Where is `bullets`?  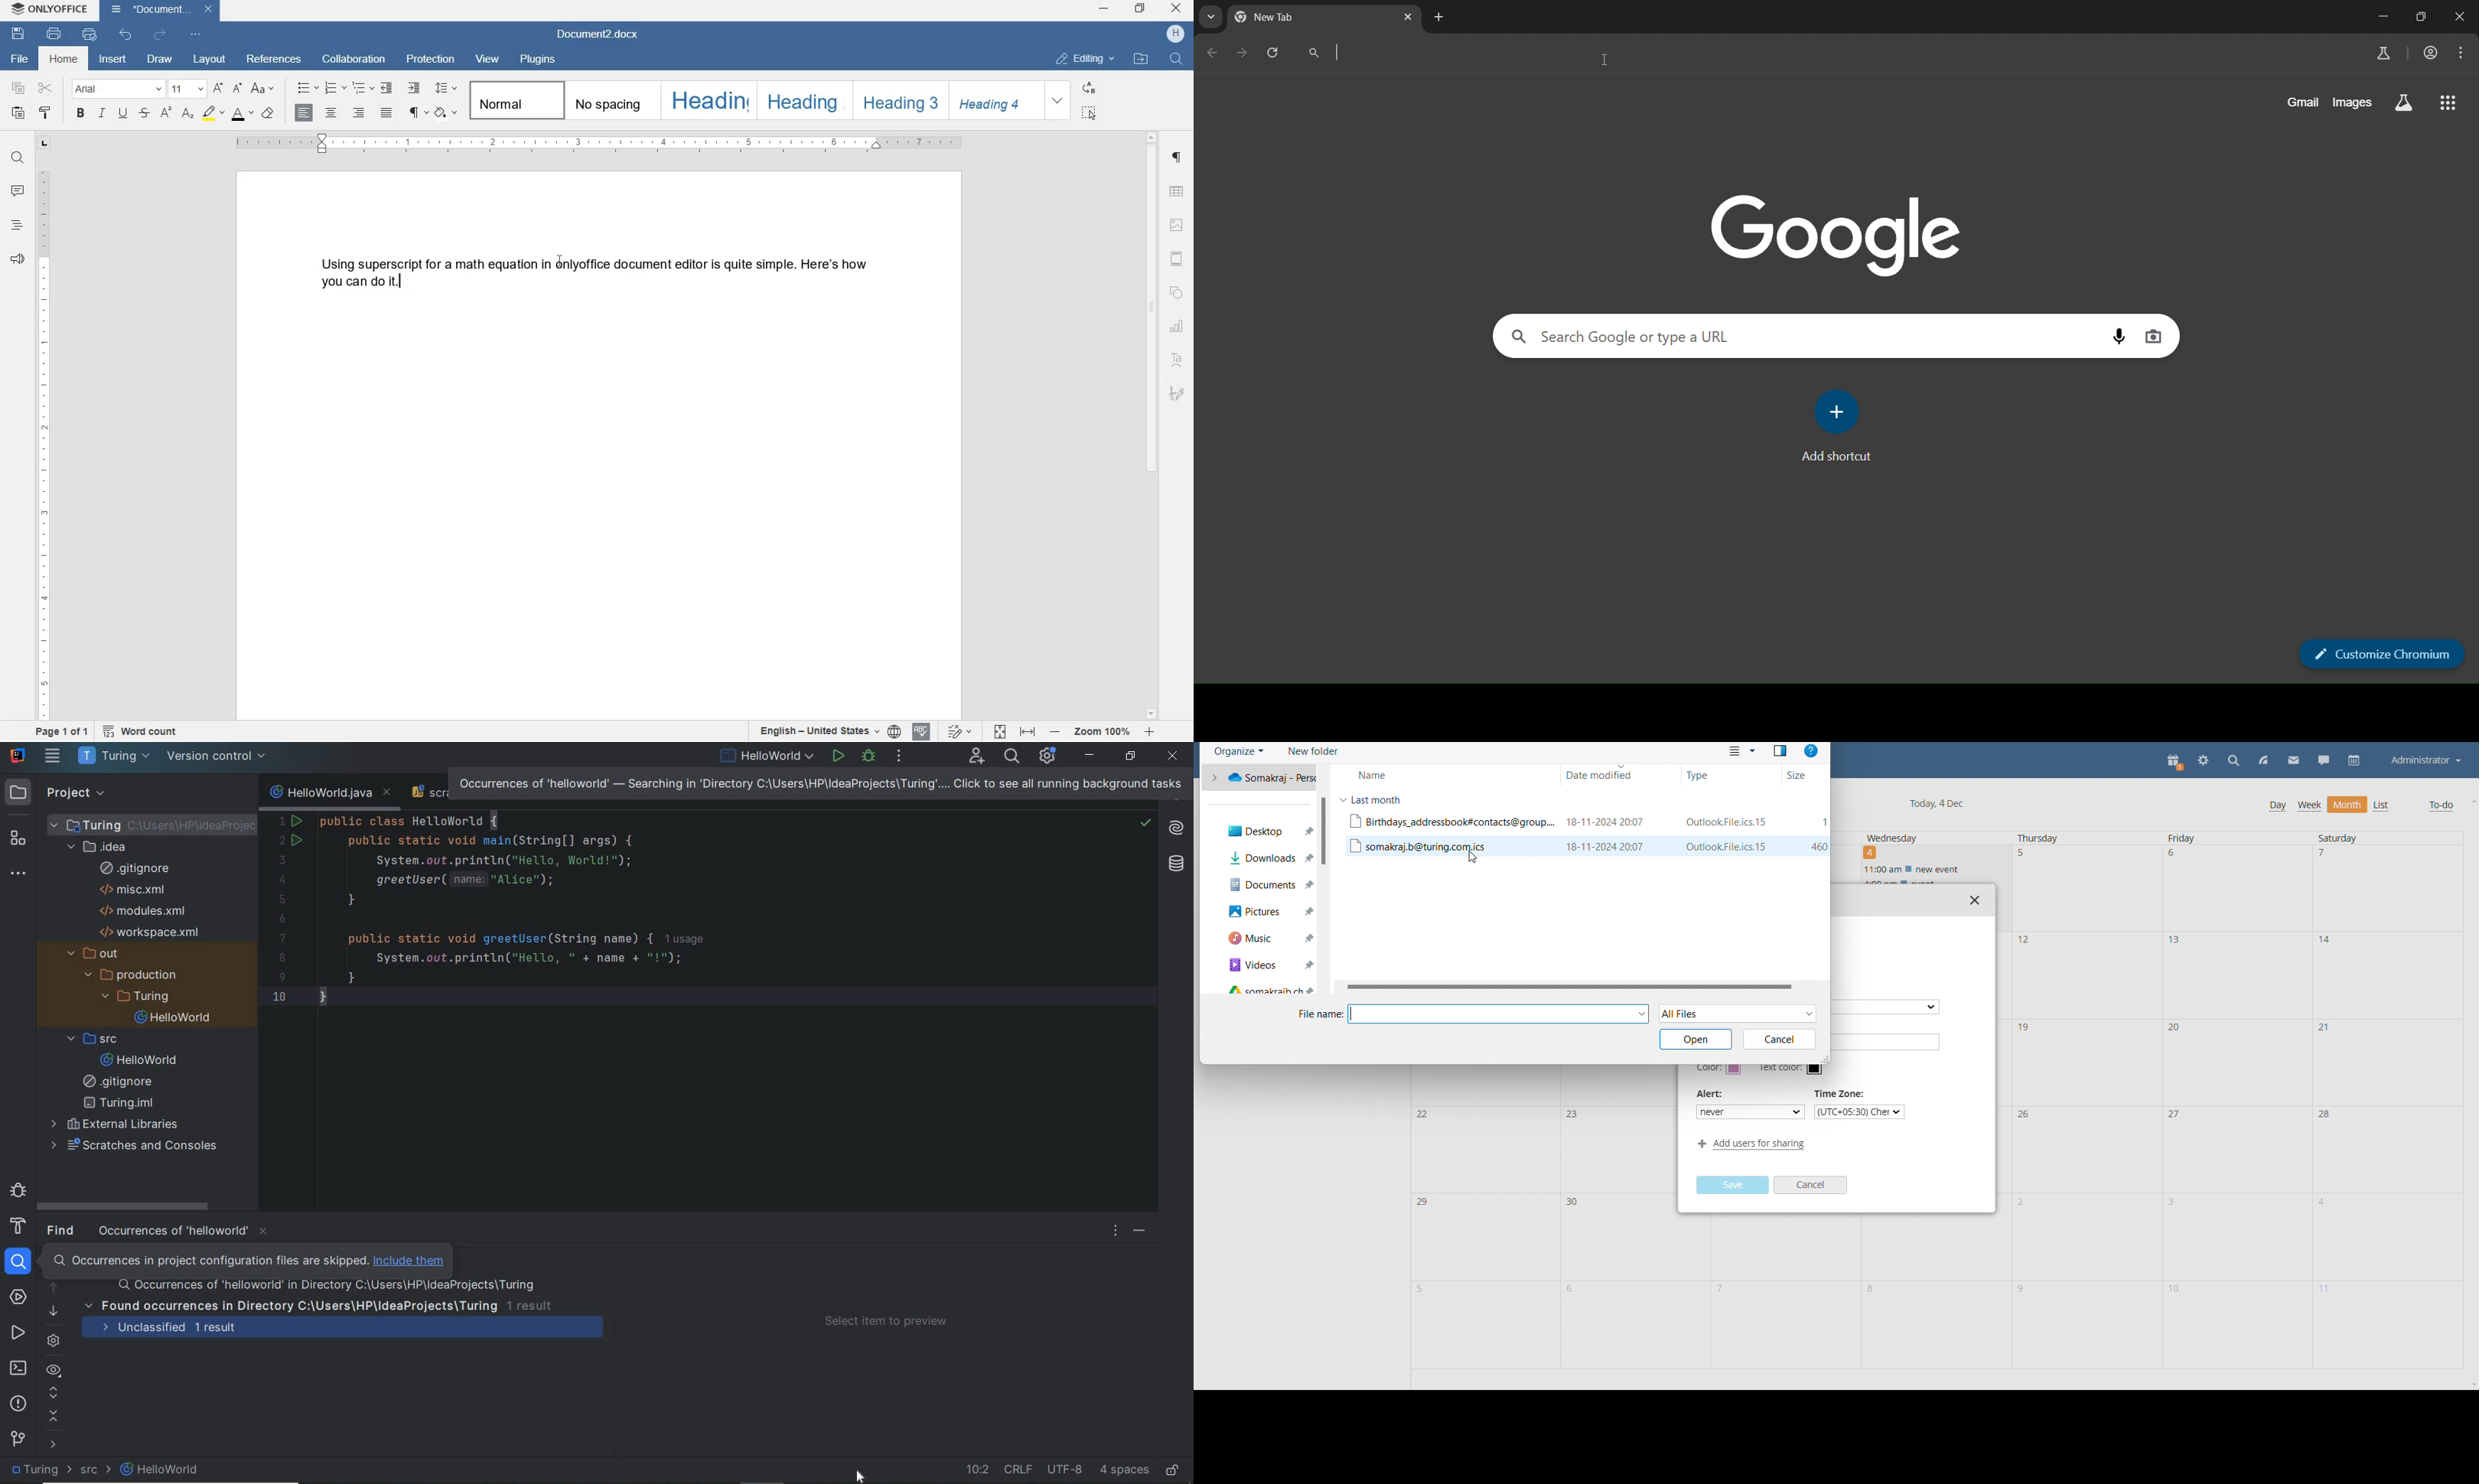
bullets is located at coordinates (308, 87).